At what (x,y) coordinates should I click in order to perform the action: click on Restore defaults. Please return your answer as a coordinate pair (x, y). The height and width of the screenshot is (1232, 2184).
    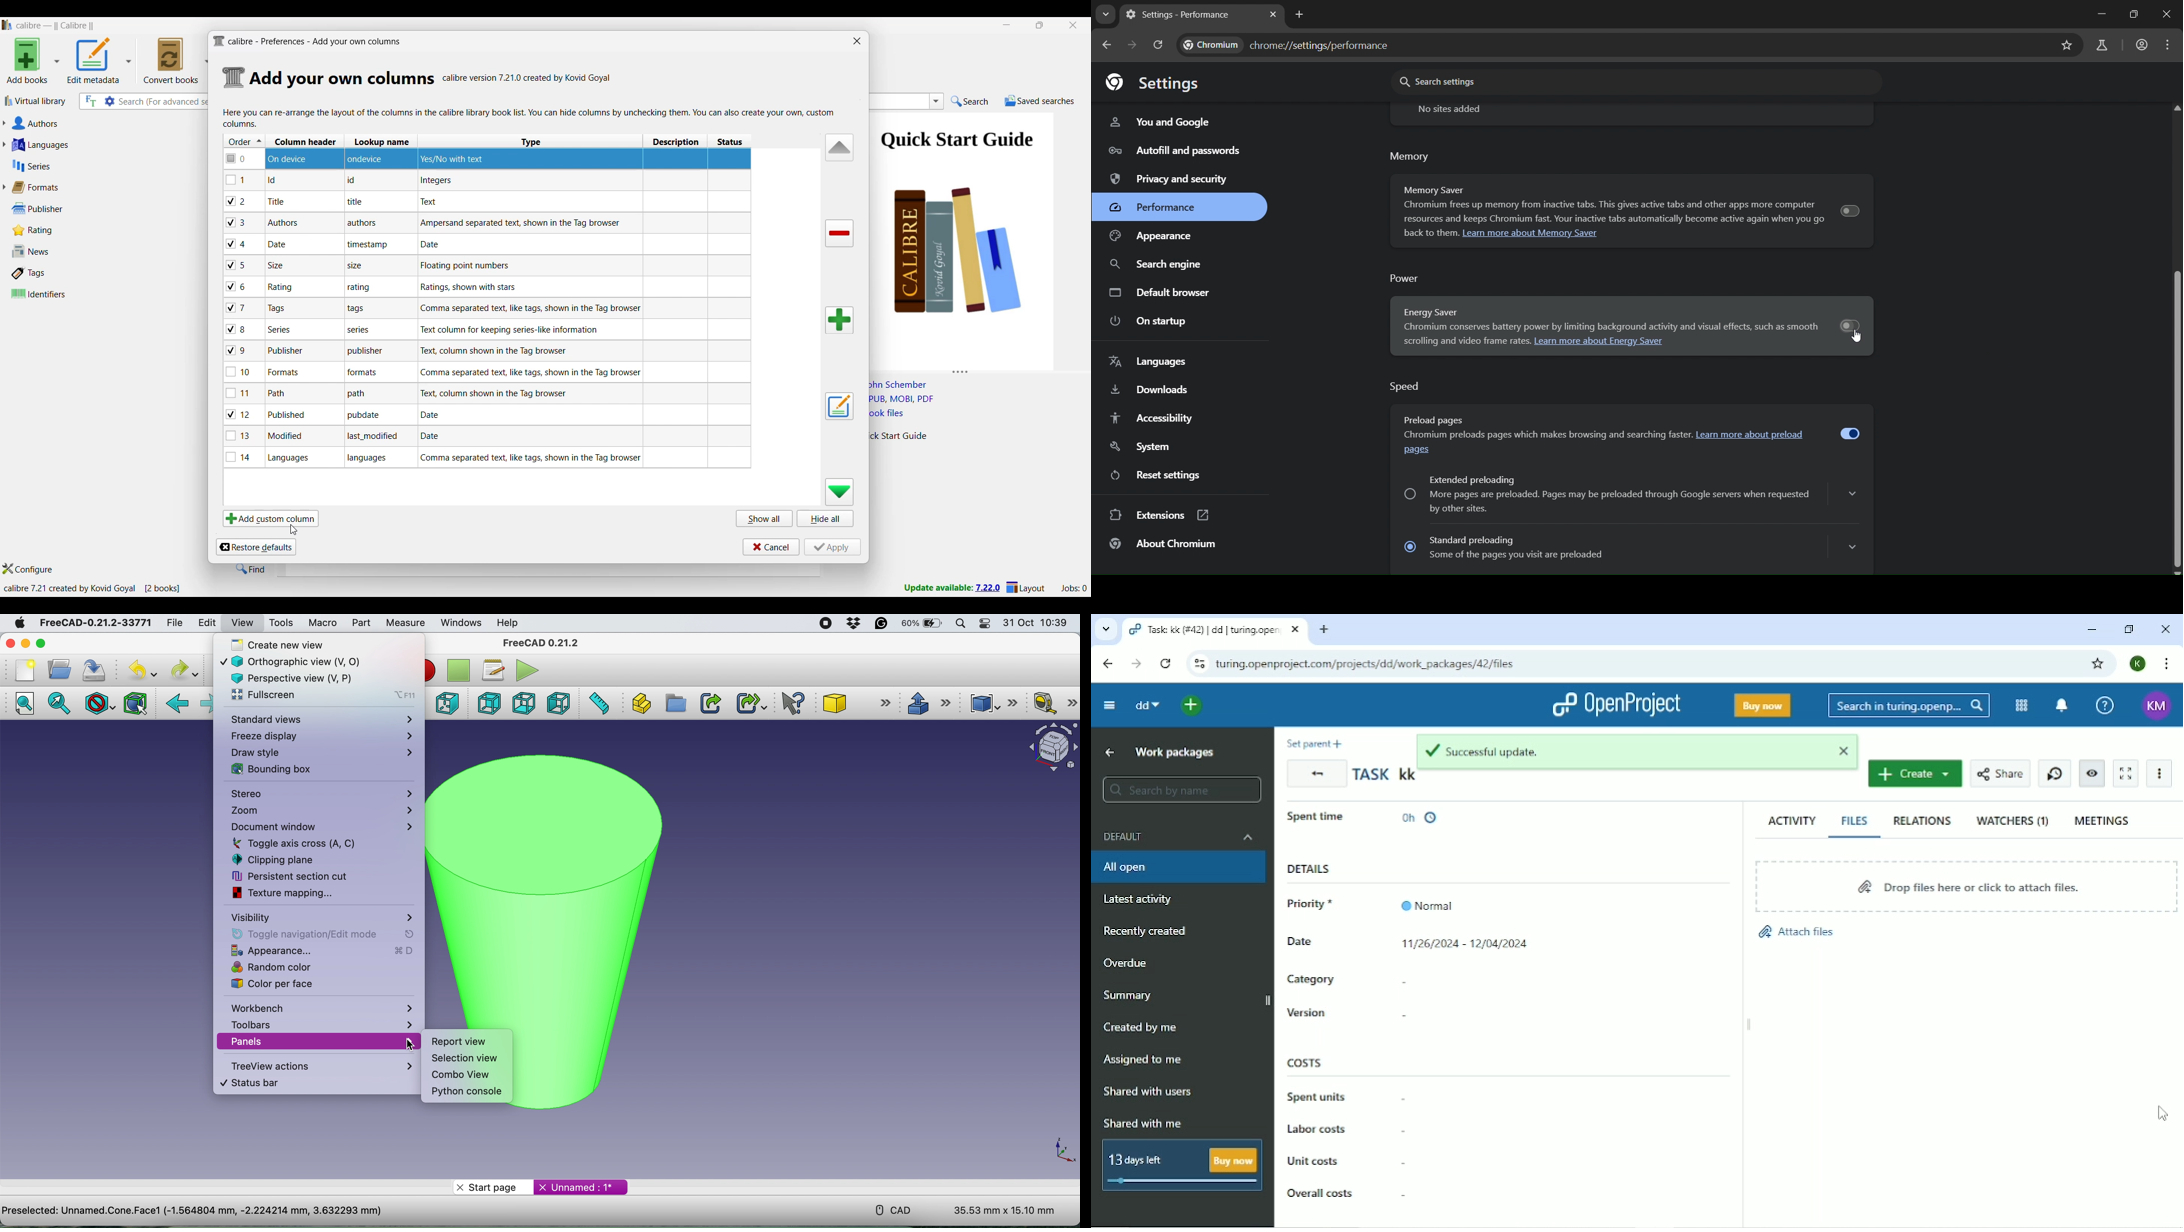
    Looking at the image, I should click on (256, 547).